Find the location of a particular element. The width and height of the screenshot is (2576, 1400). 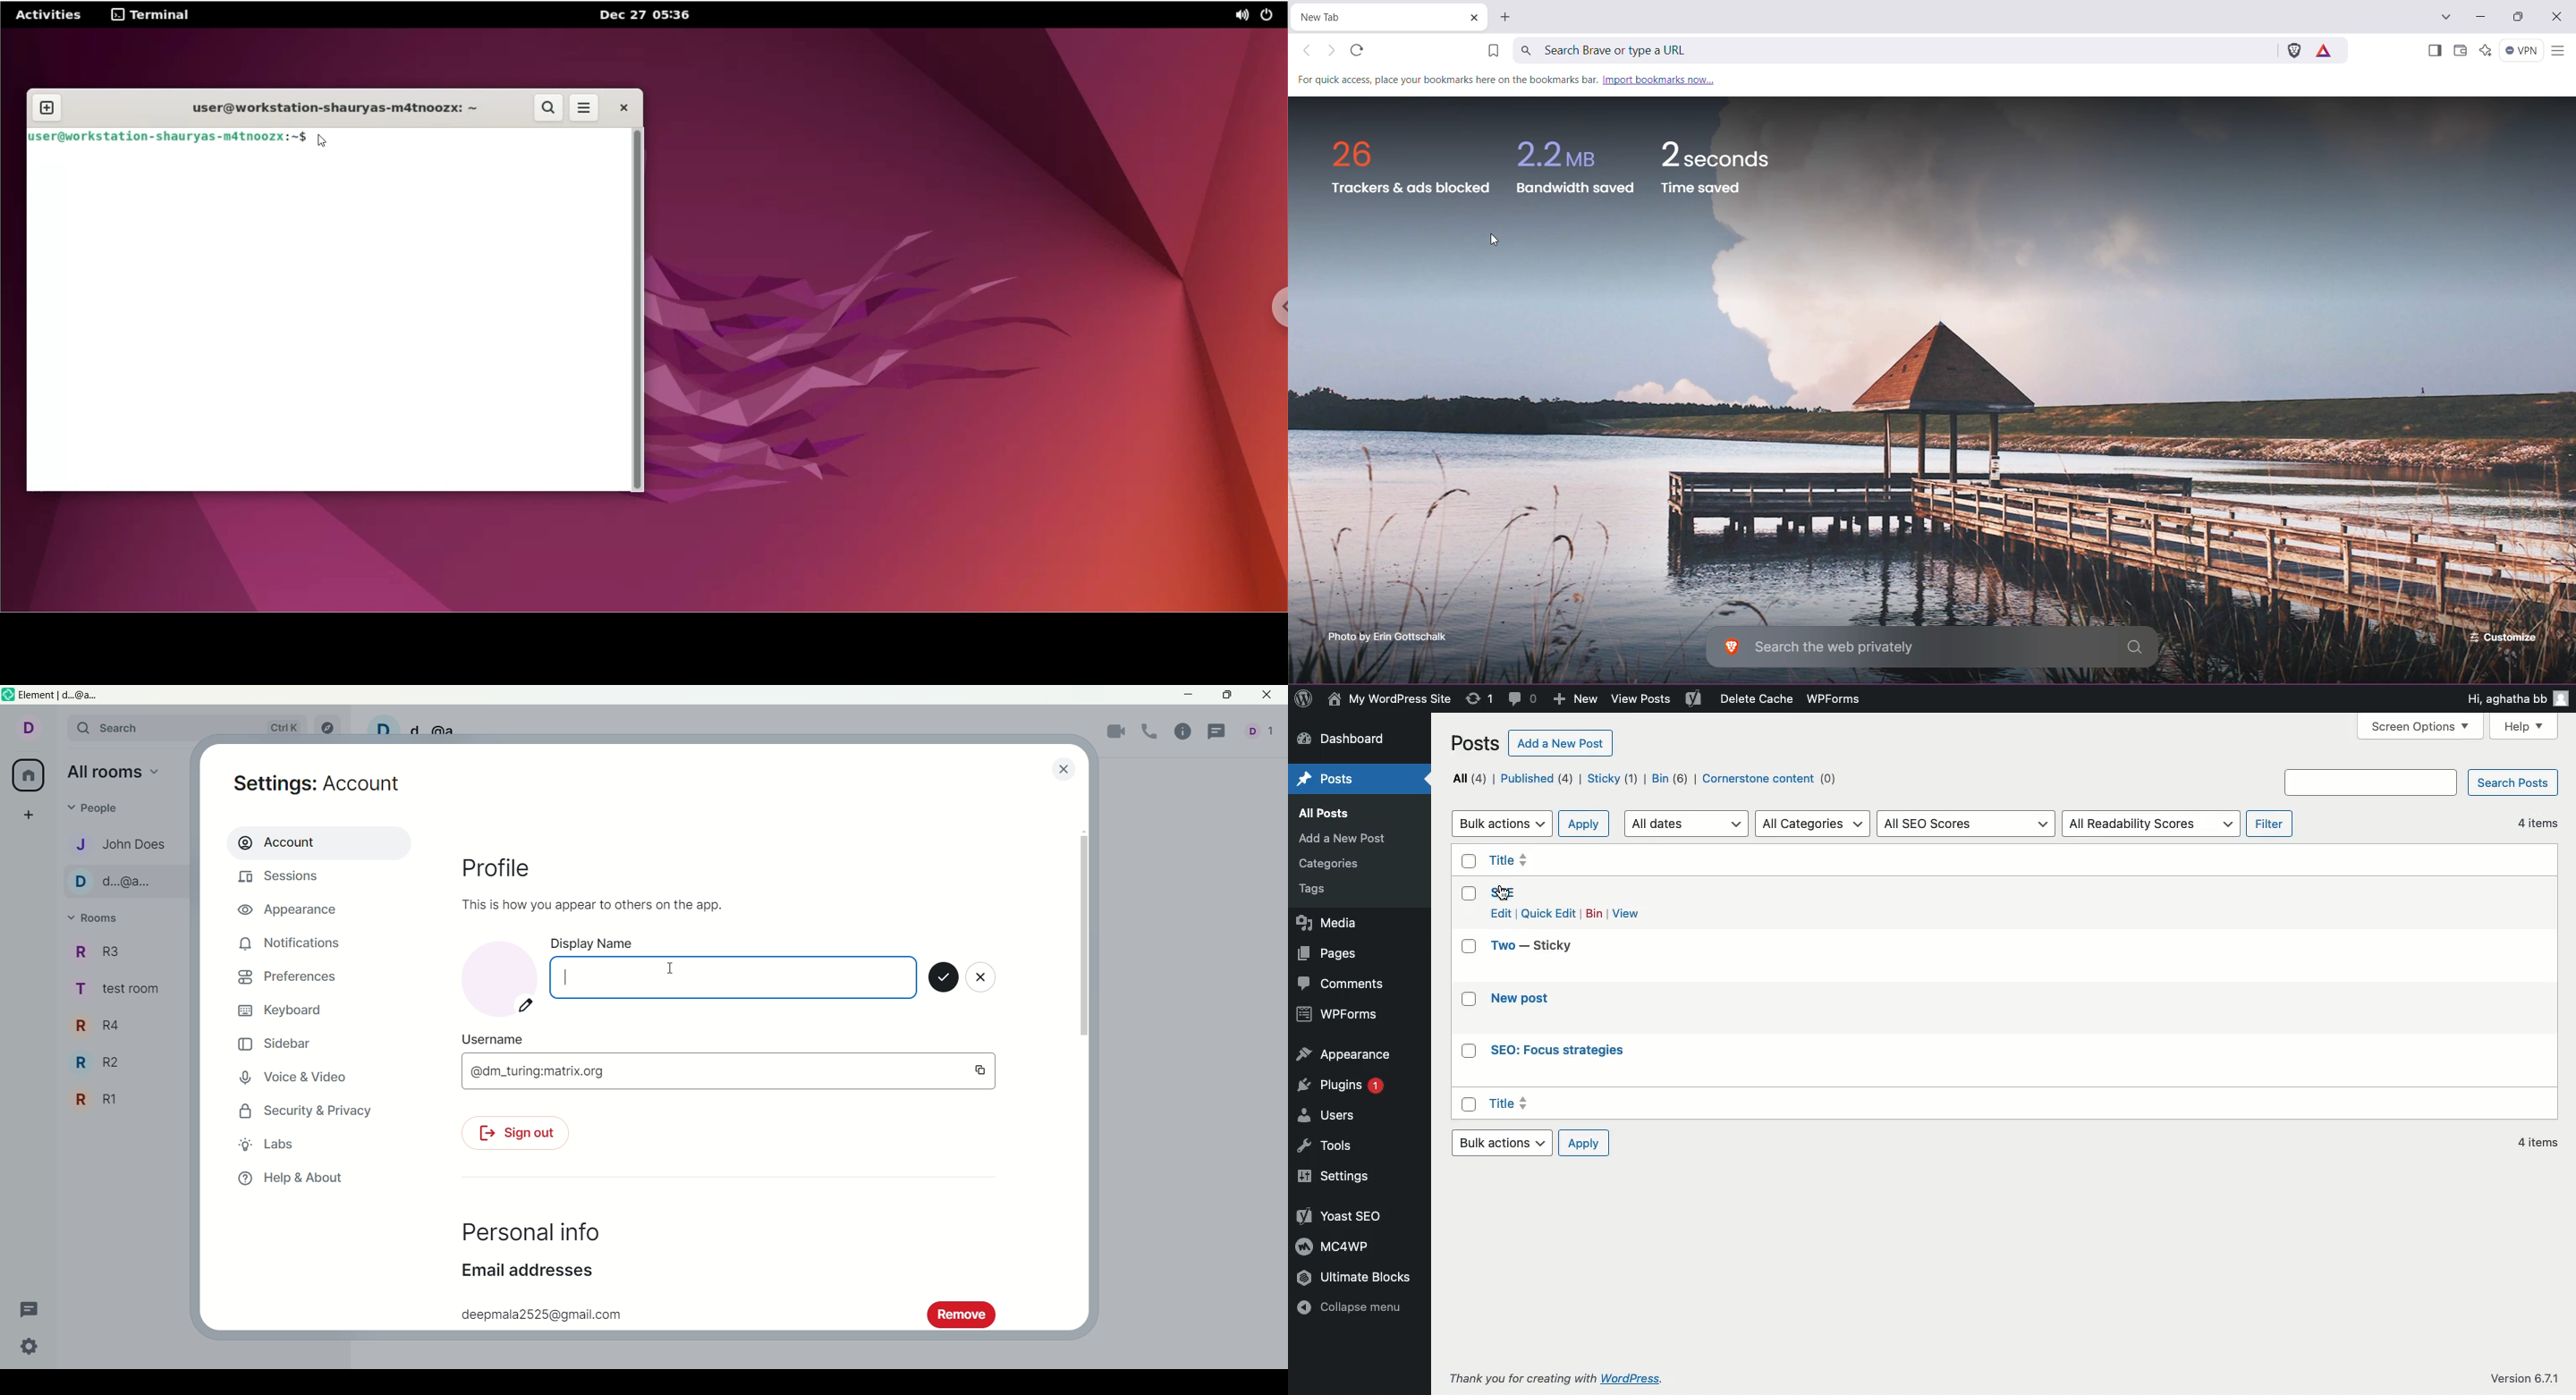

Pages is located at coordinates (1333, 951).